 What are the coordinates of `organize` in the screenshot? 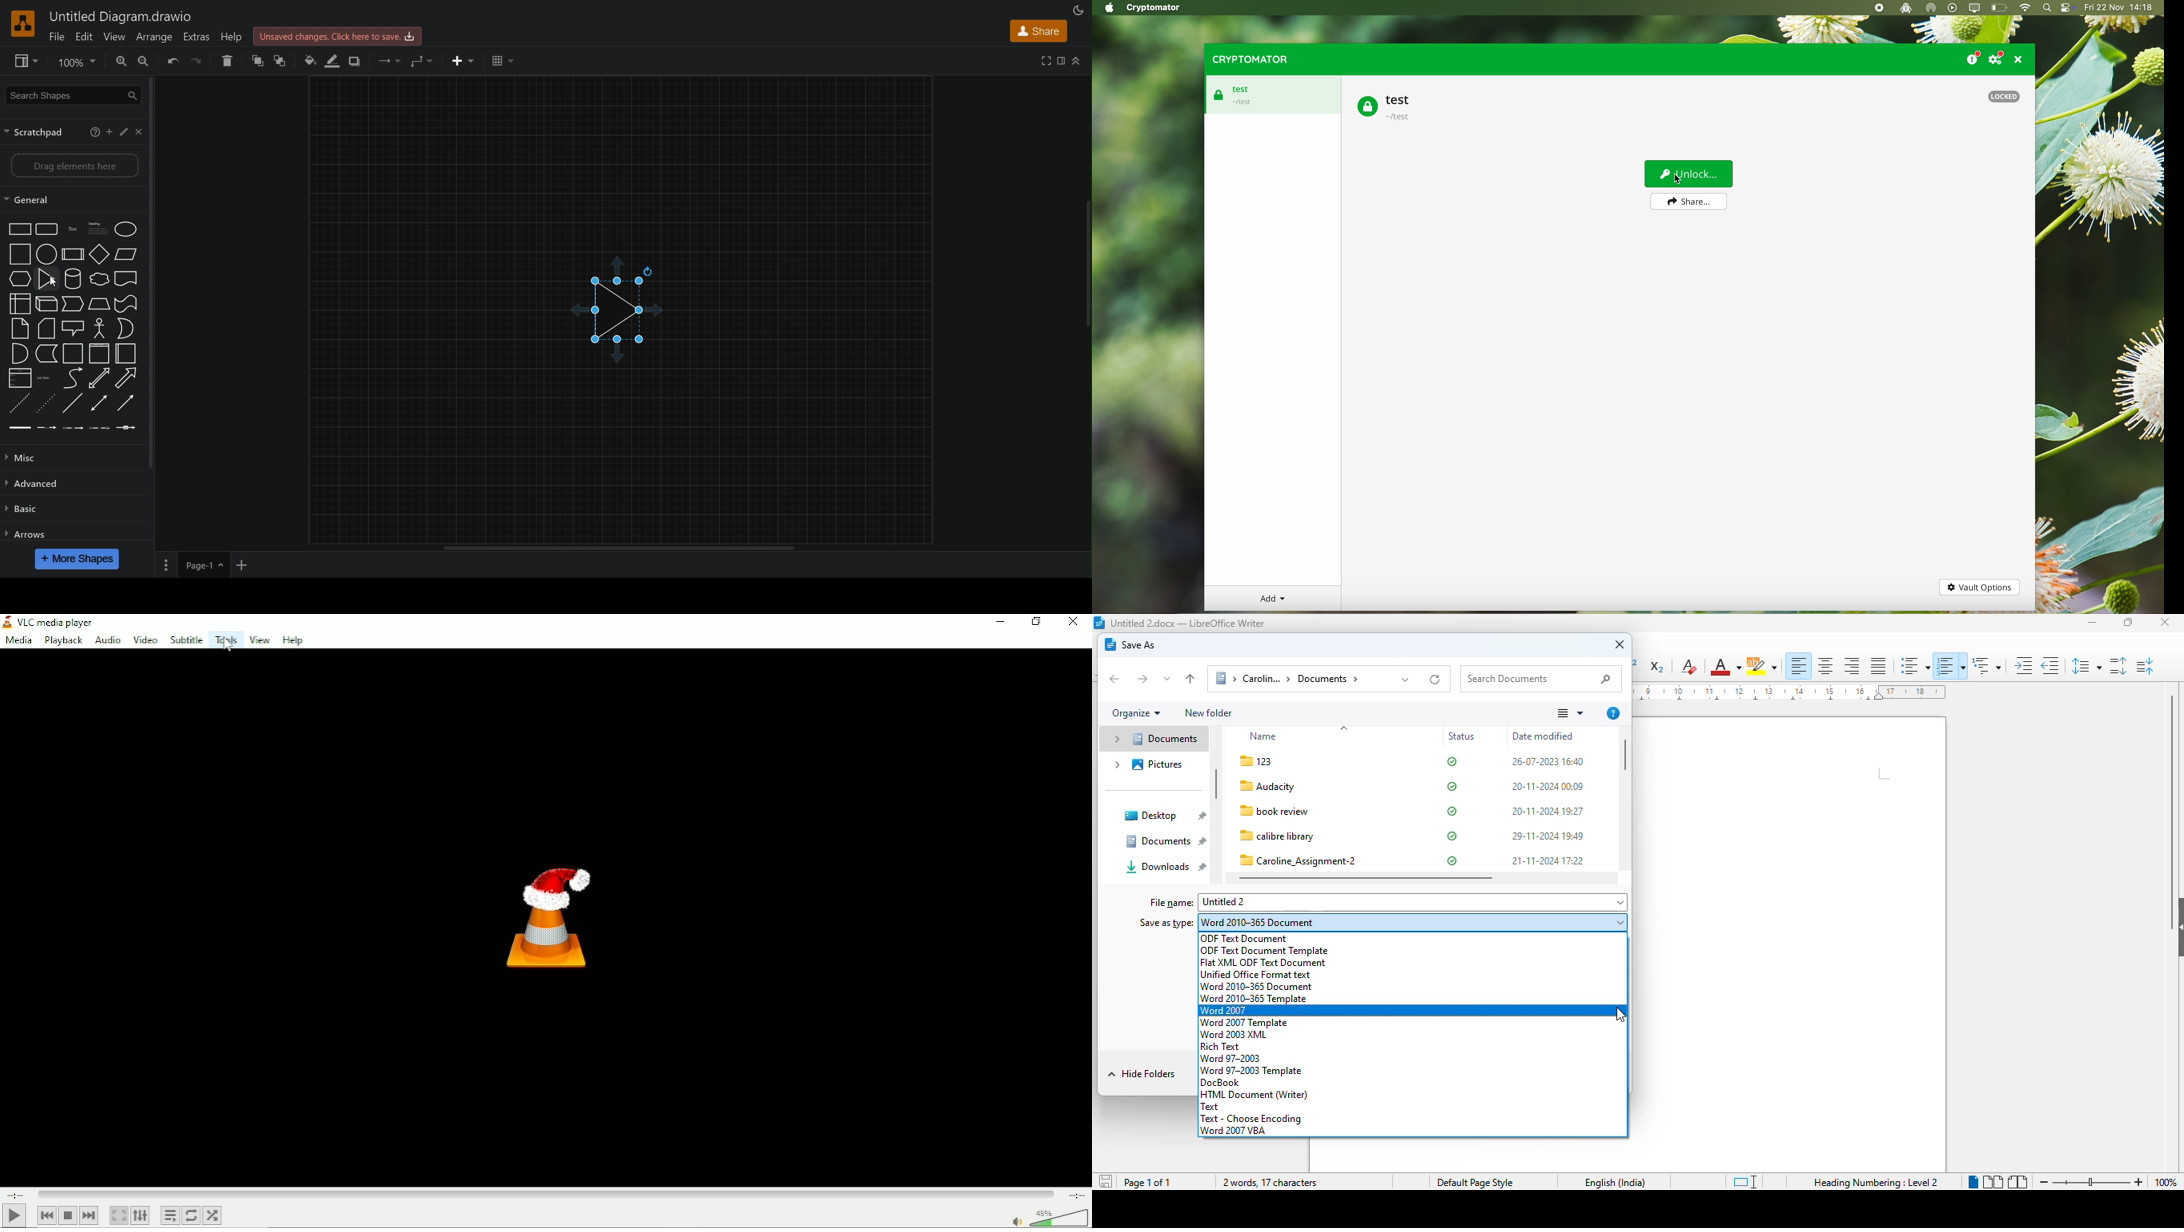 It's located at (1136, 713).